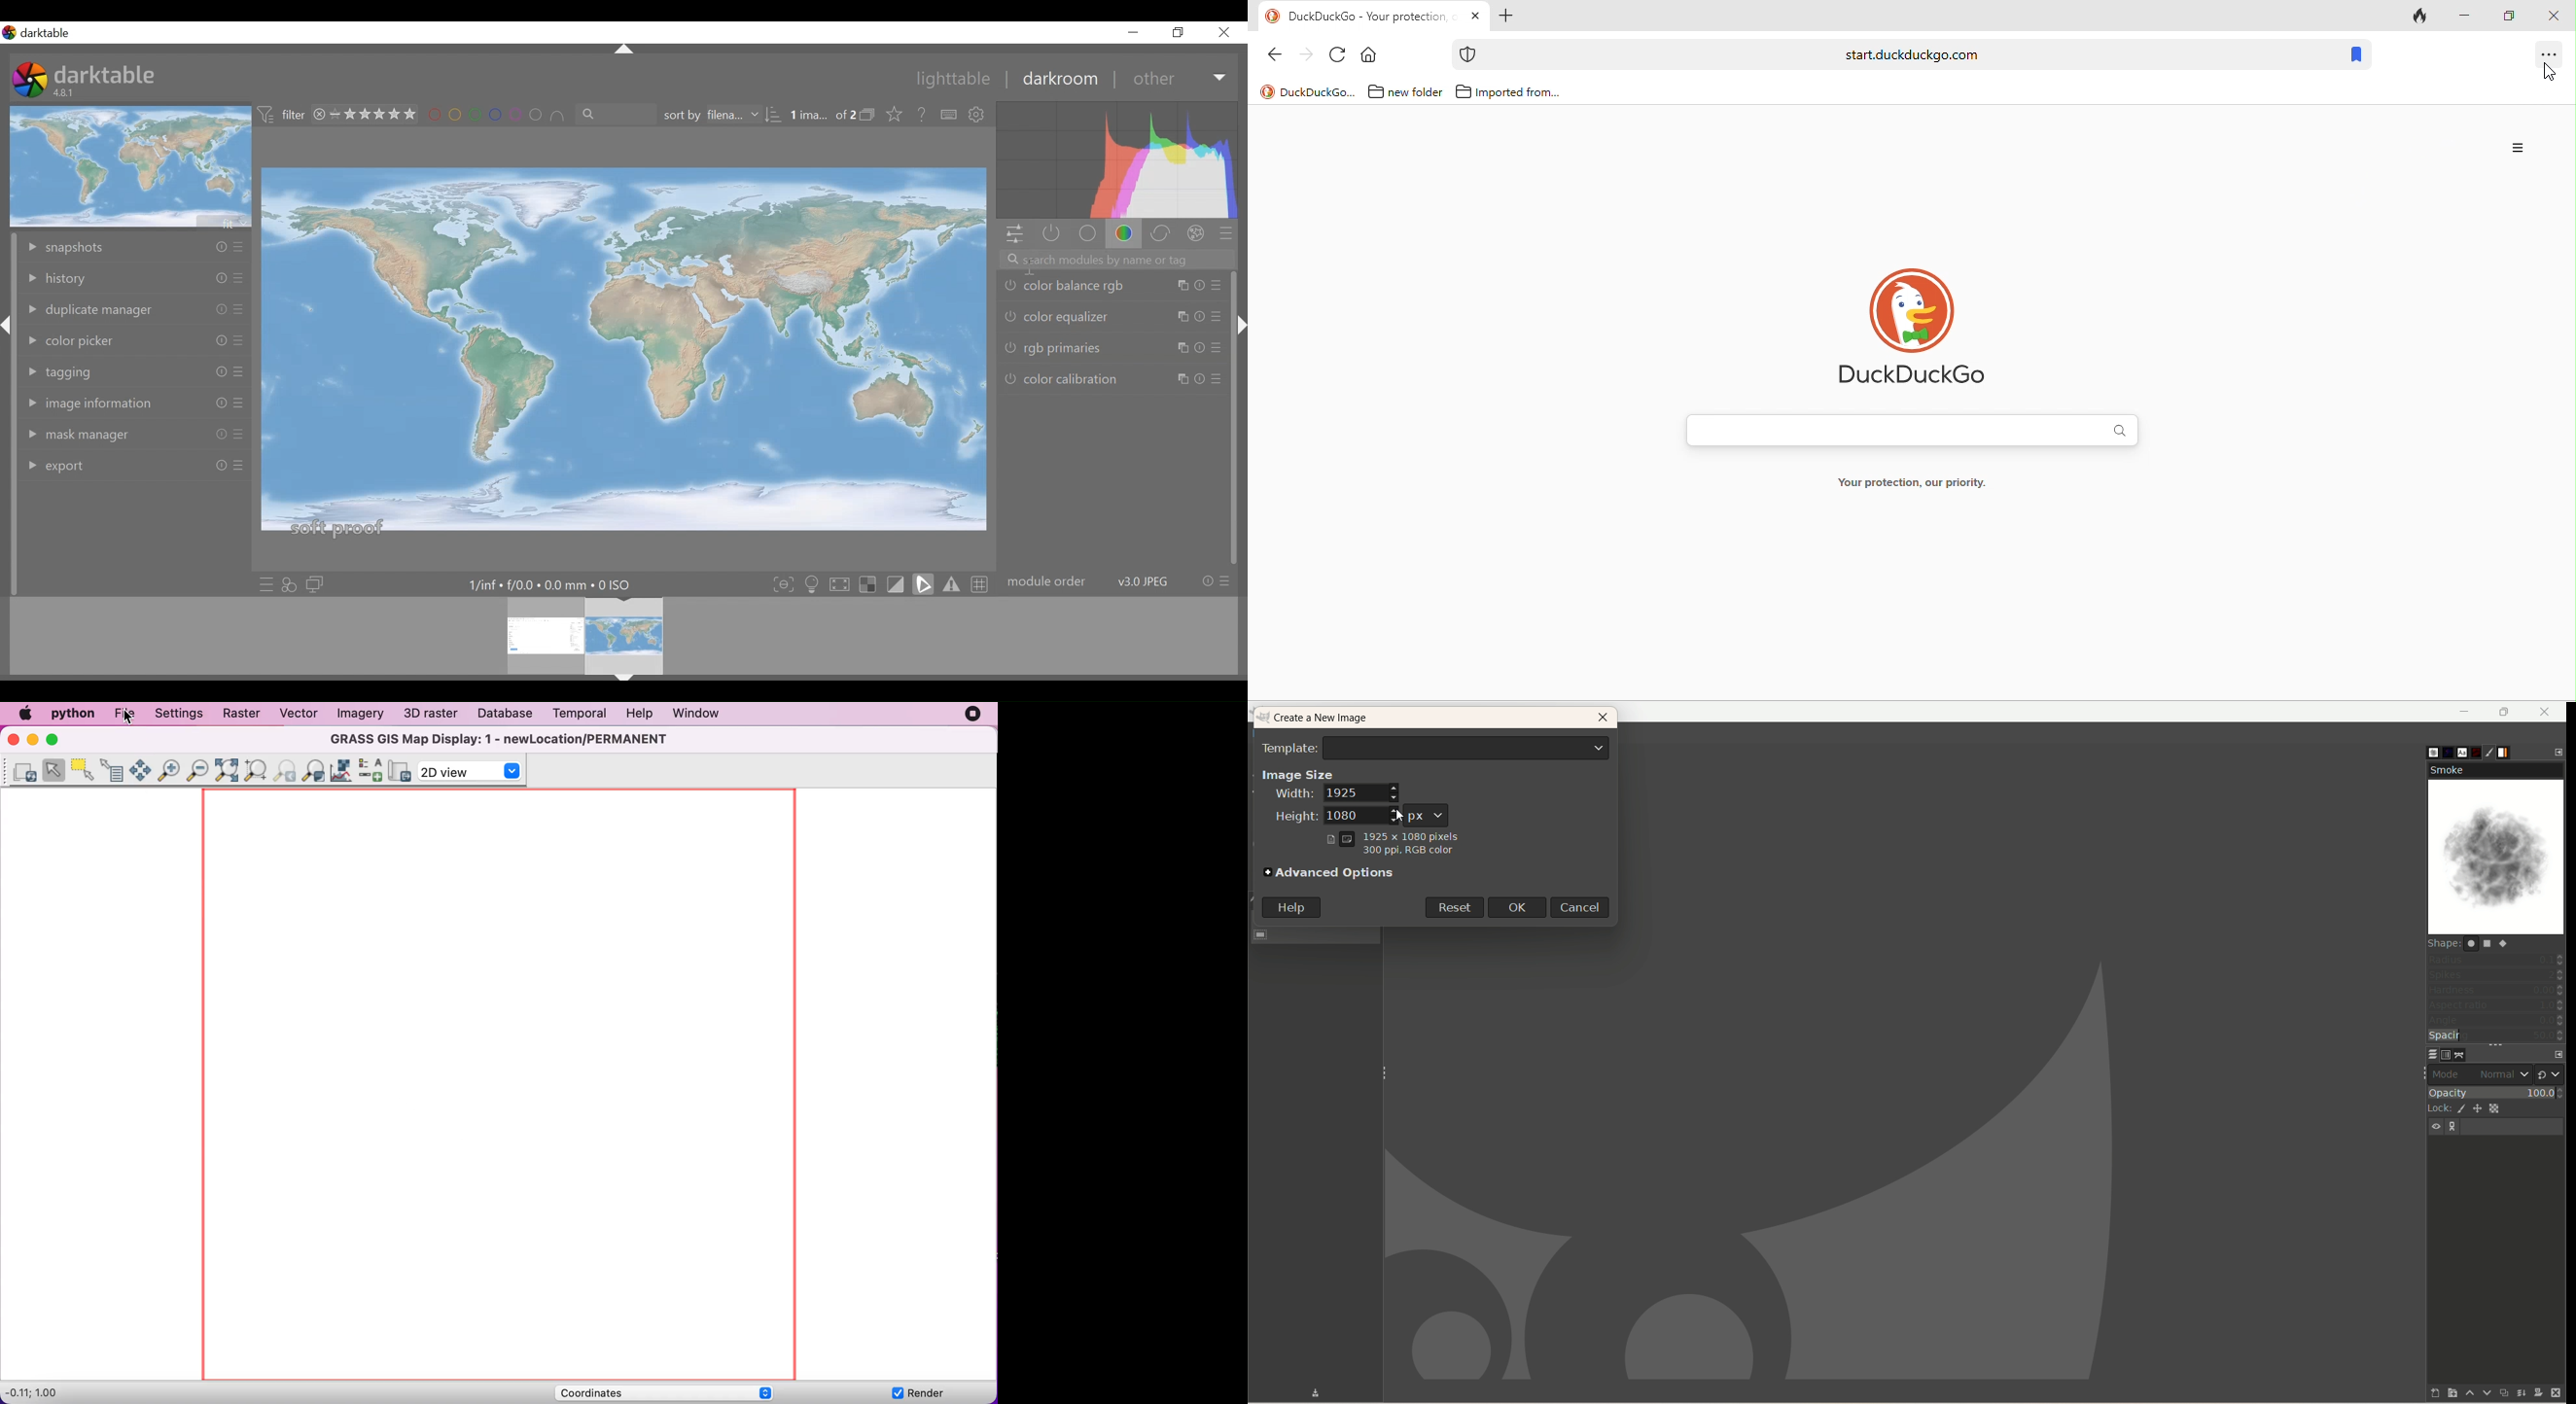 This screenshot has height=1428, width=2576. I want to click on toggle ISO 12646 color assessments conditions, so click(814, 583).